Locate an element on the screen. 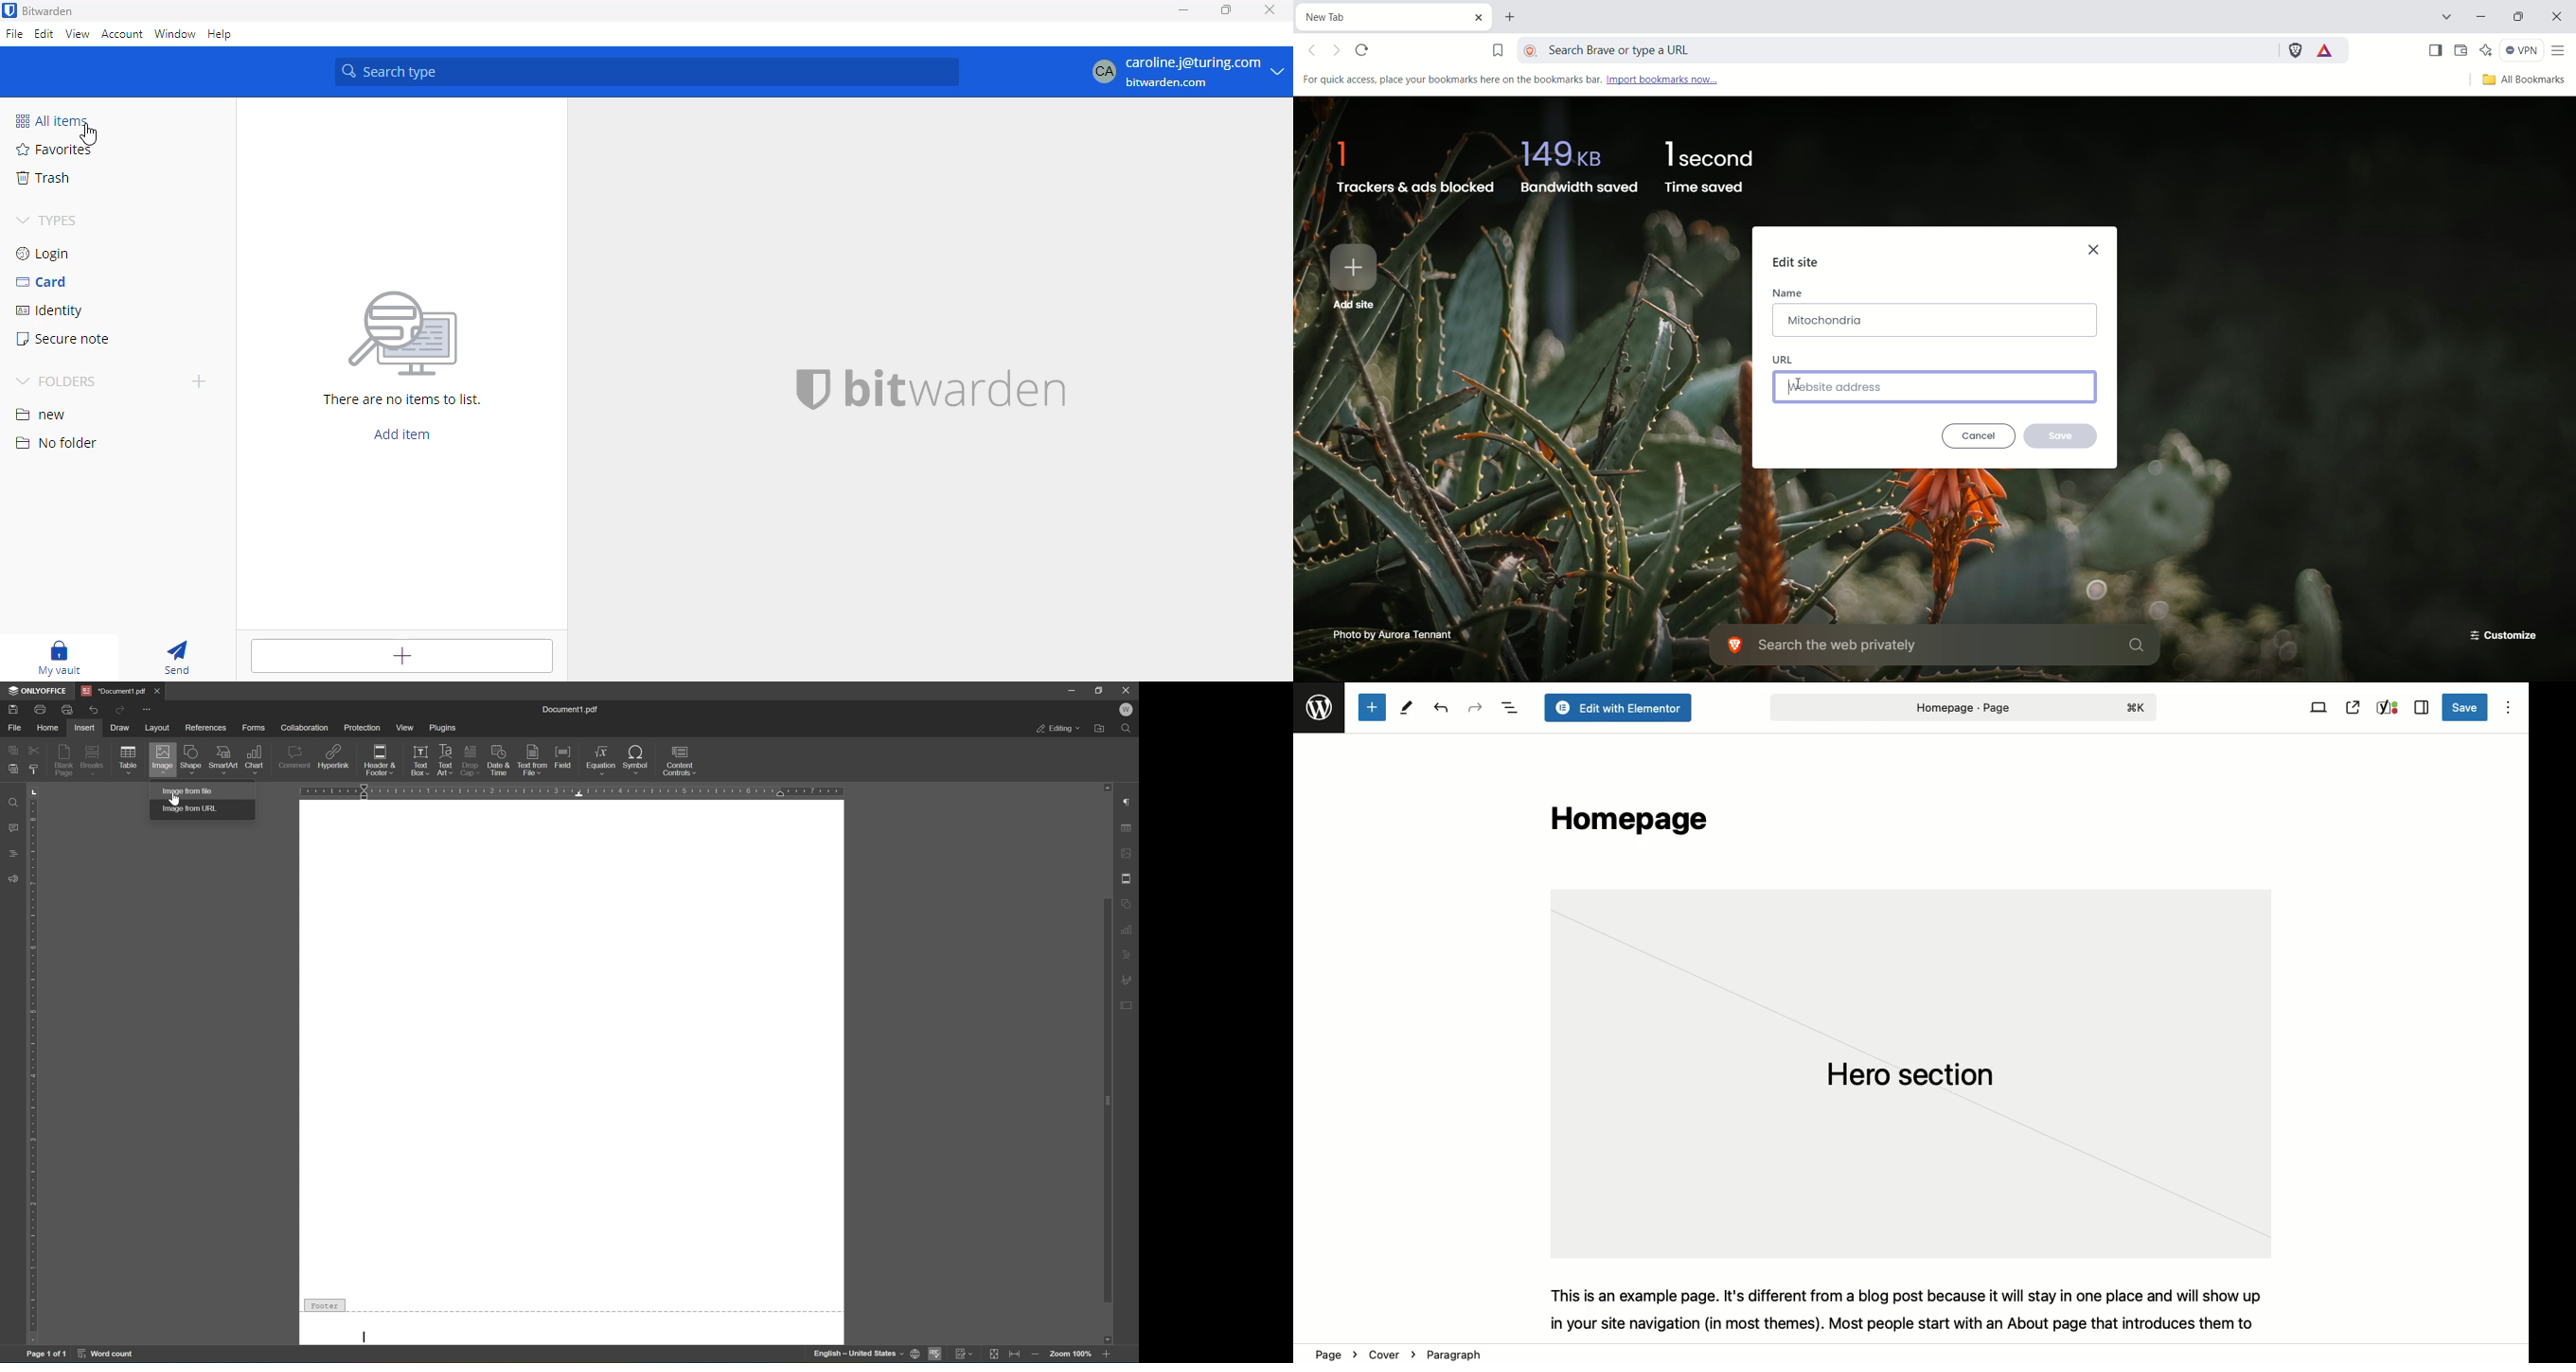  spell checking is located at coordinates (935, 1355).